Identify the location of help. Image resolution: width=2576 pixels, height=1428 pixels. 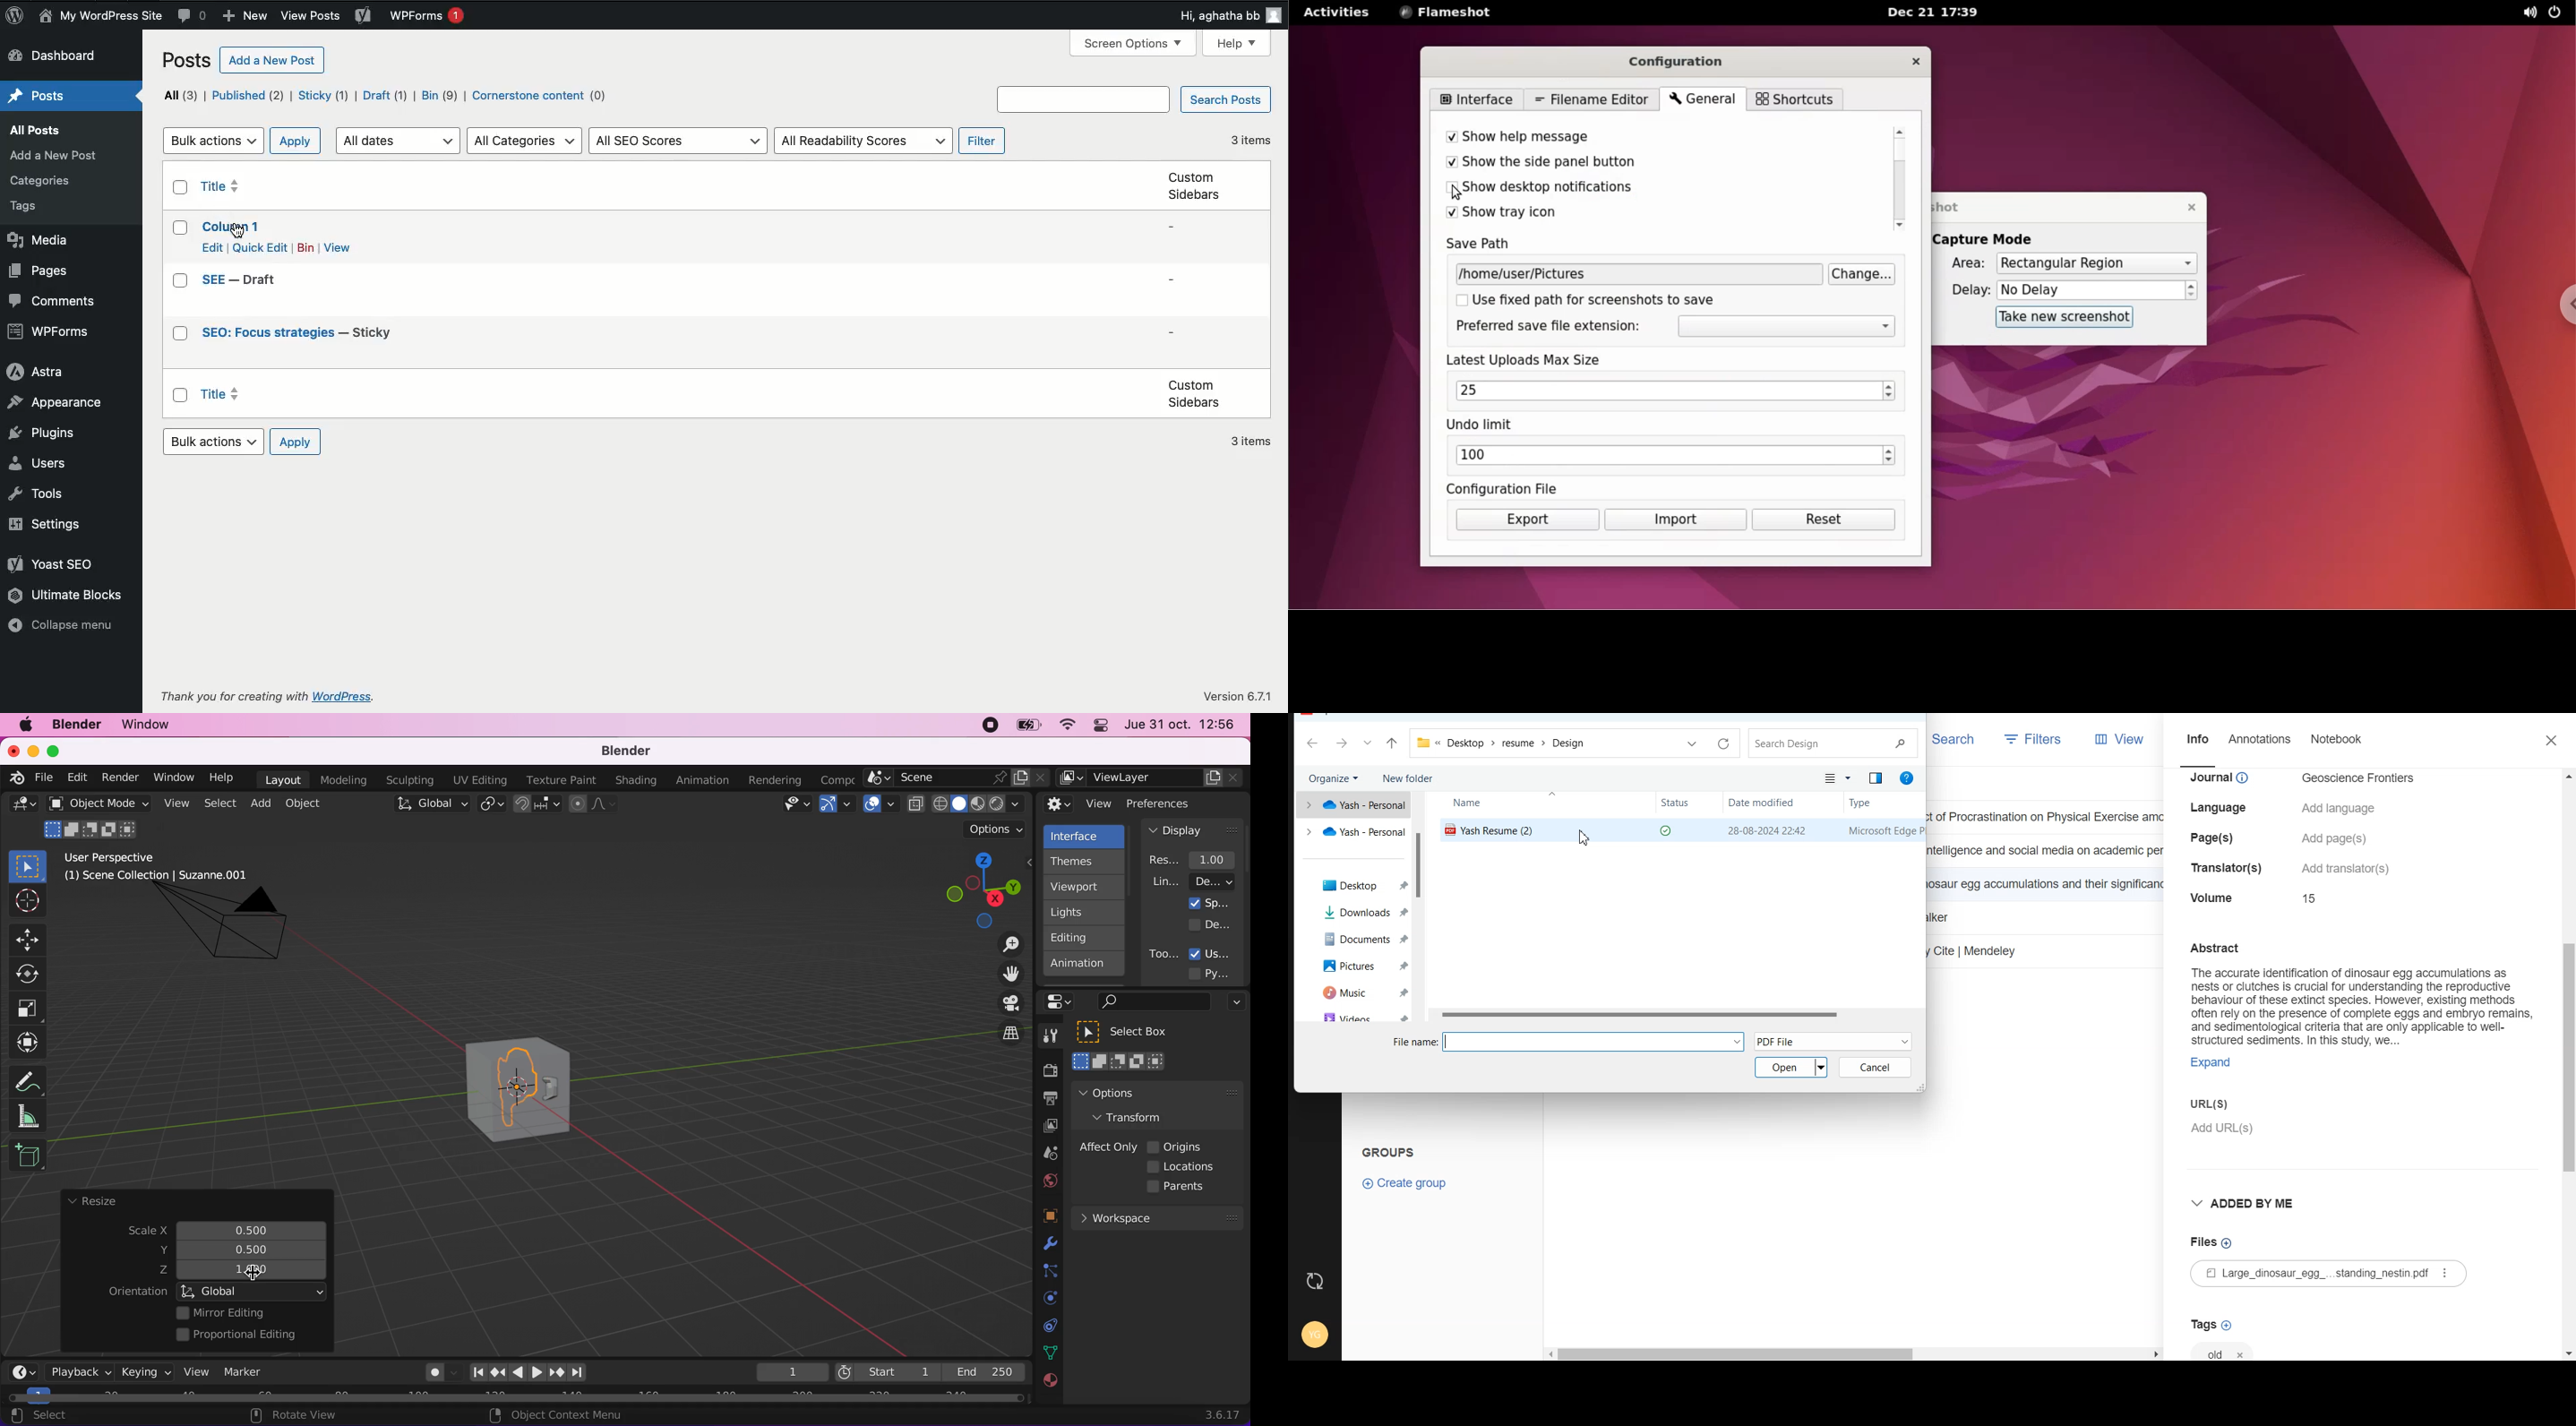
(222, 777).